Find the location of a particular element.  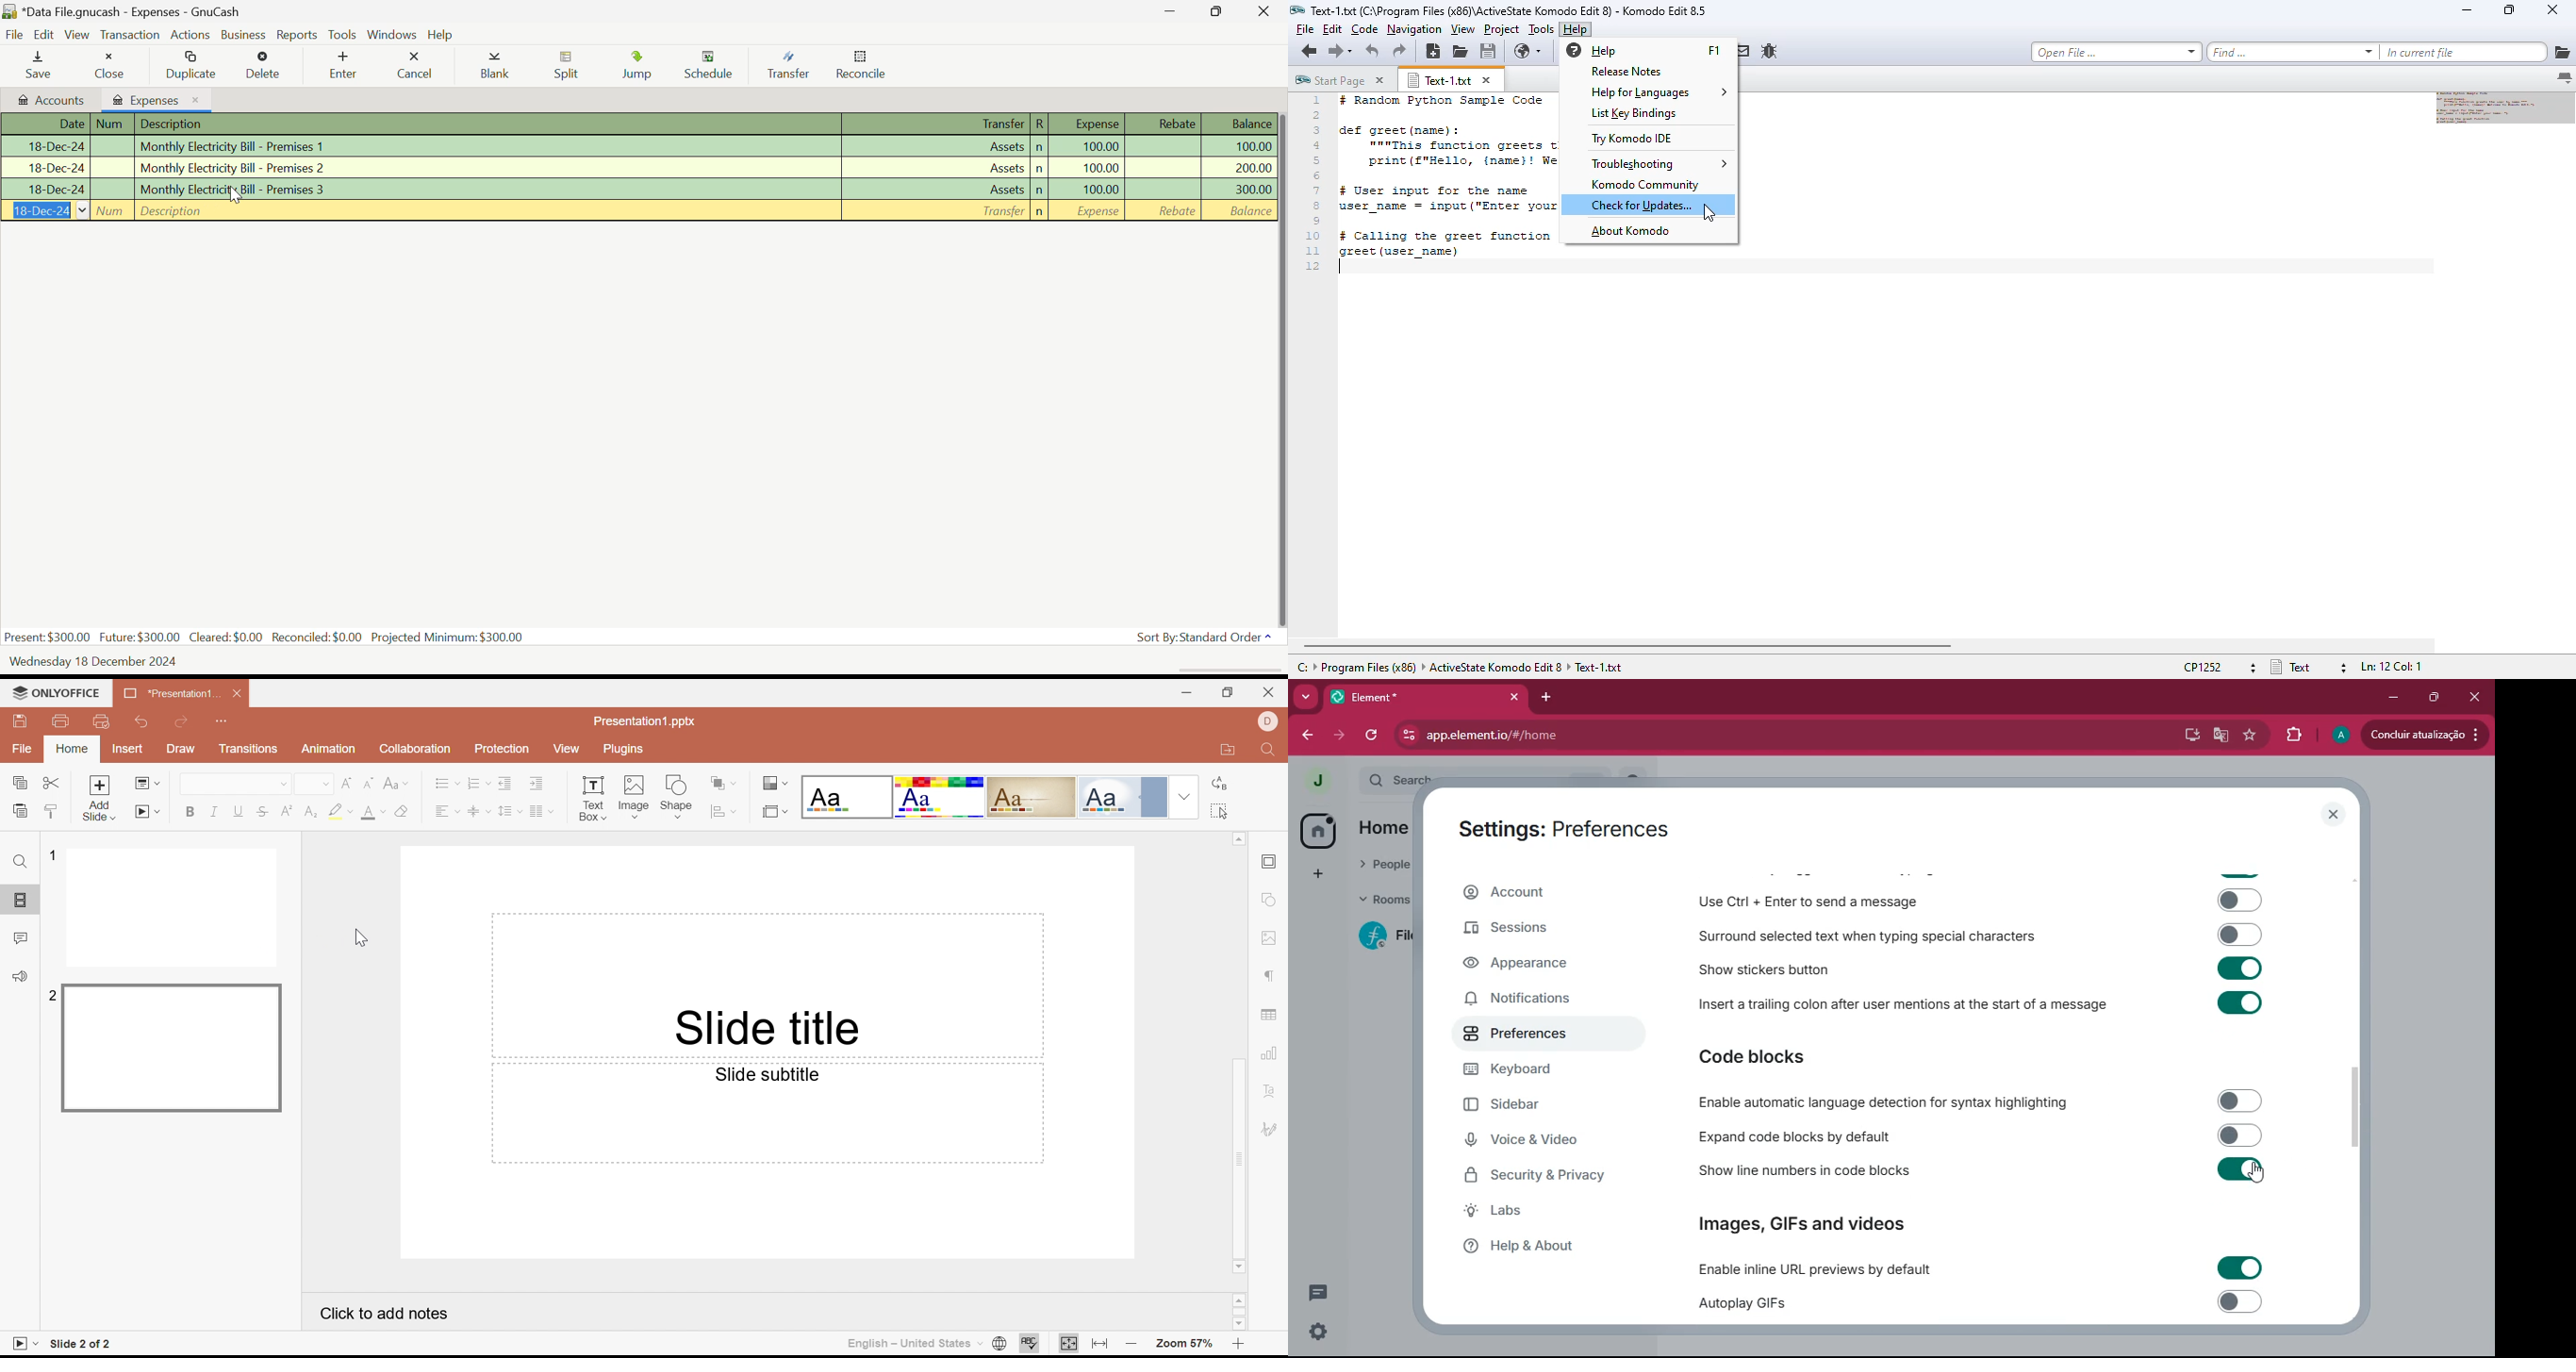

Animation is located at coordinates (329, 749).